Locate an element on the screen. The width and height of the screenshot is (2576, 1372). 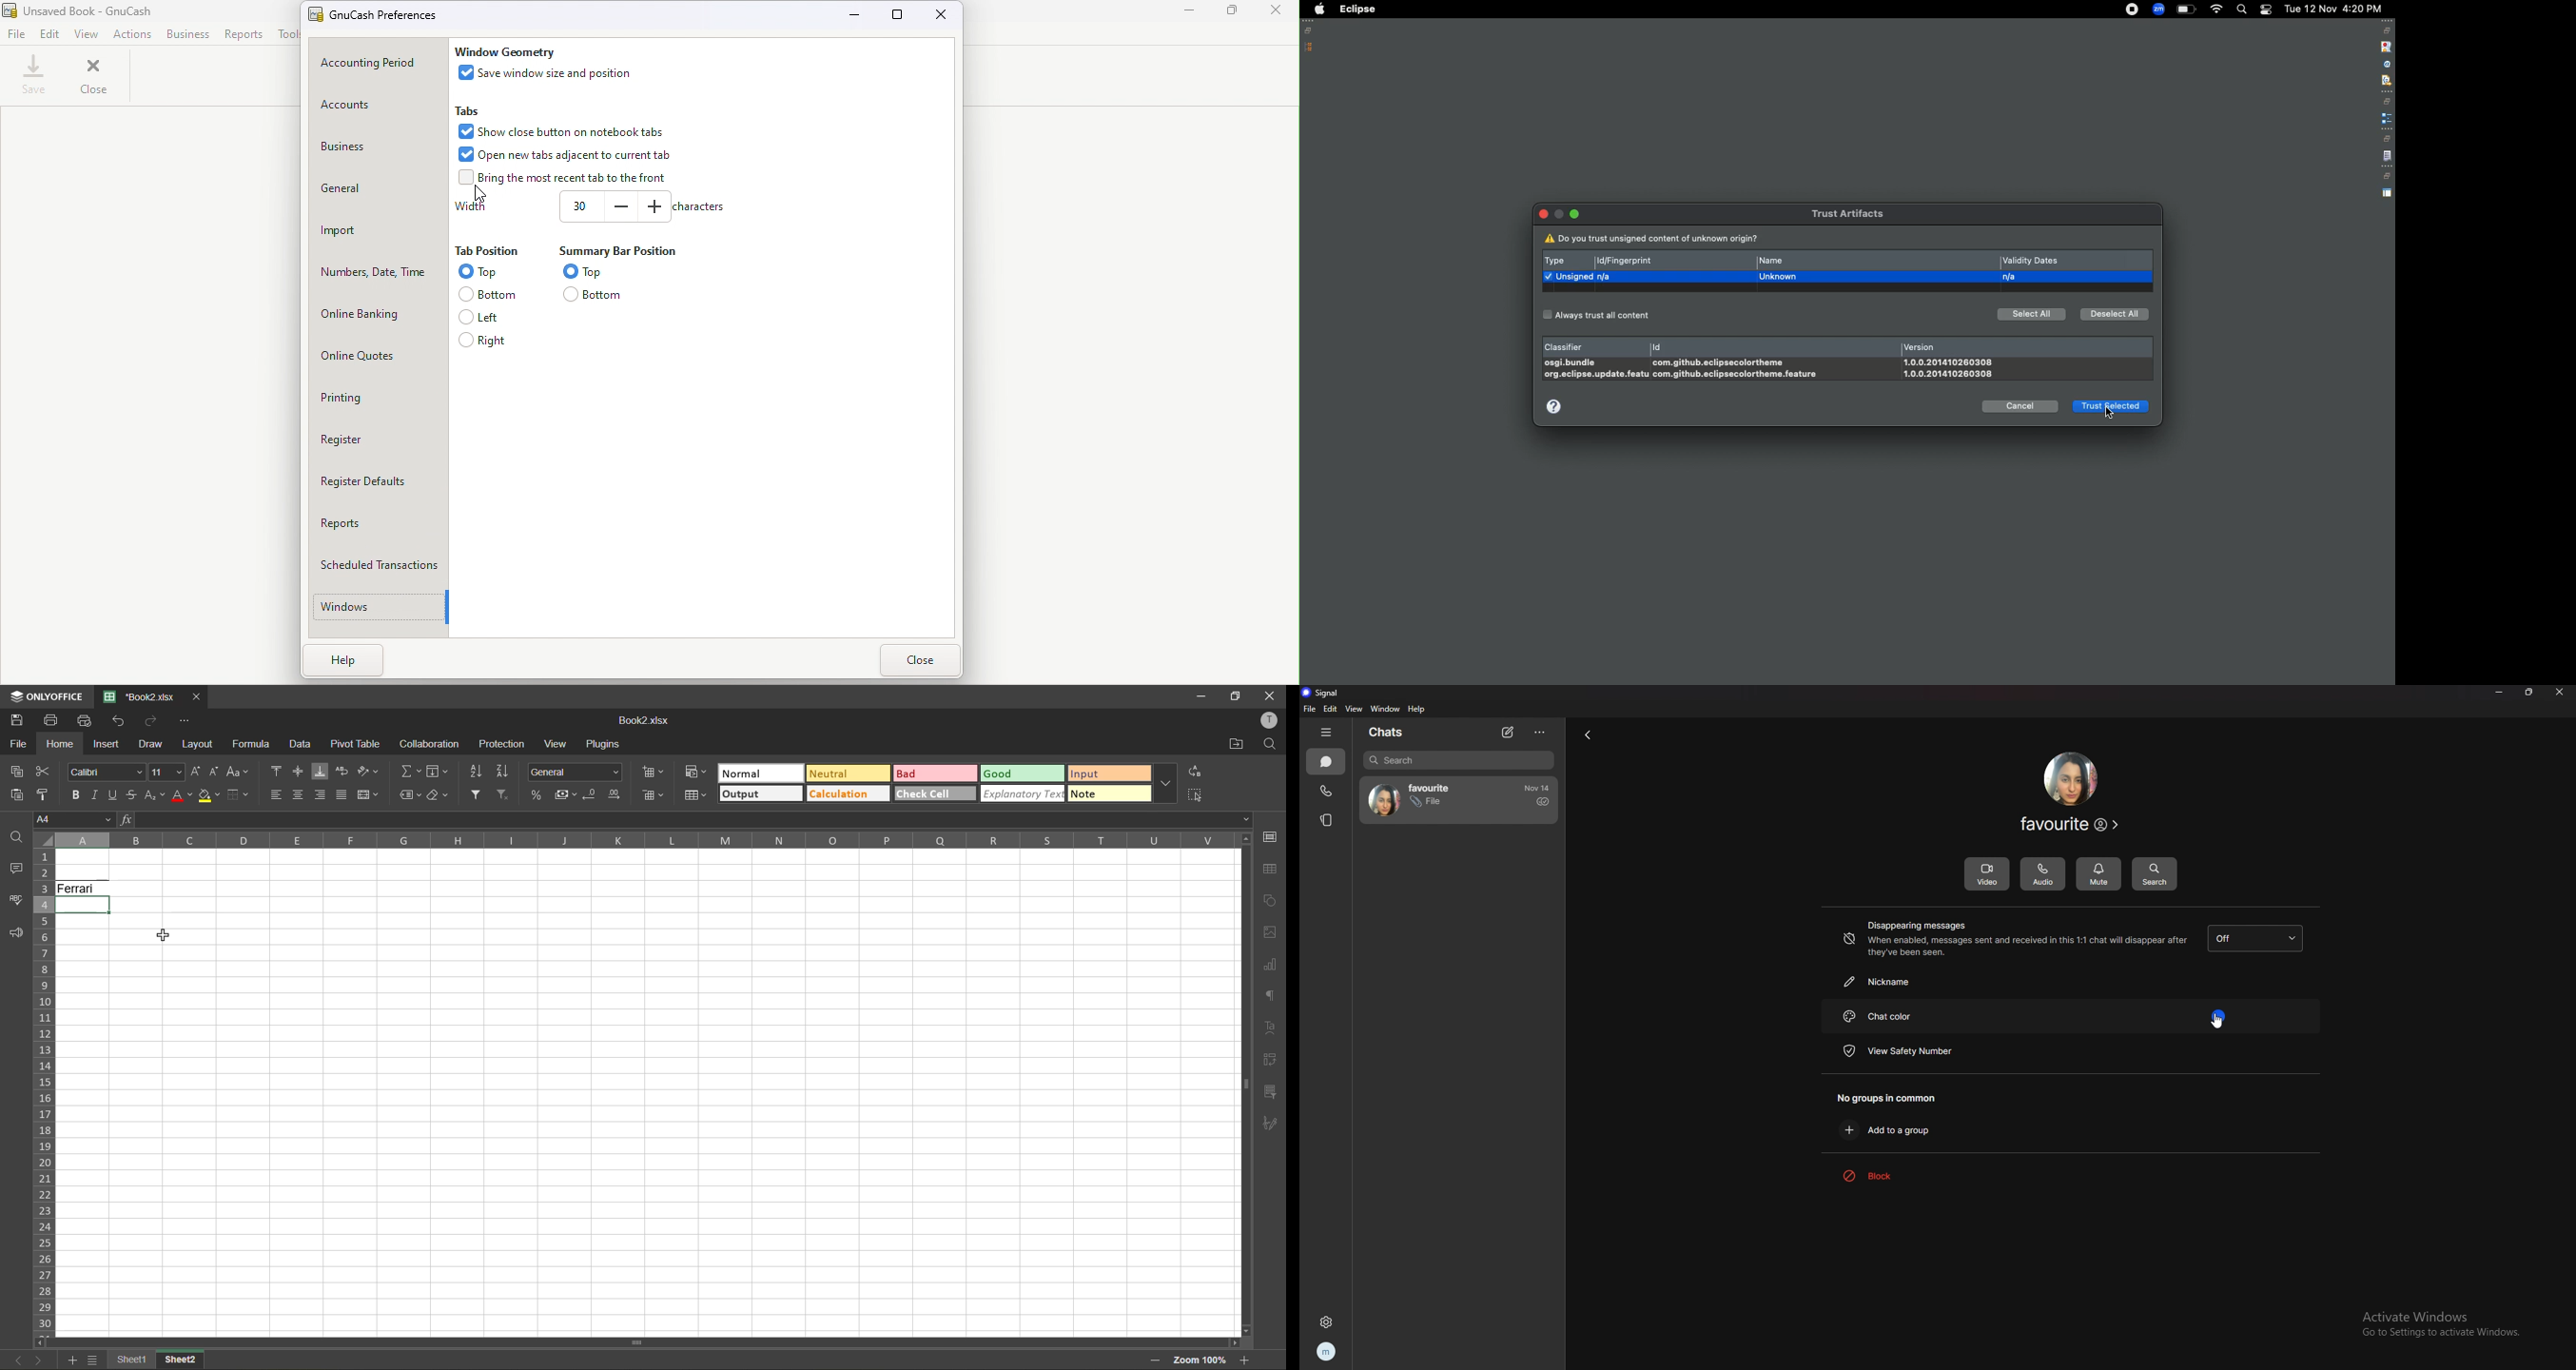
File name is located at coordinates (385, 12).